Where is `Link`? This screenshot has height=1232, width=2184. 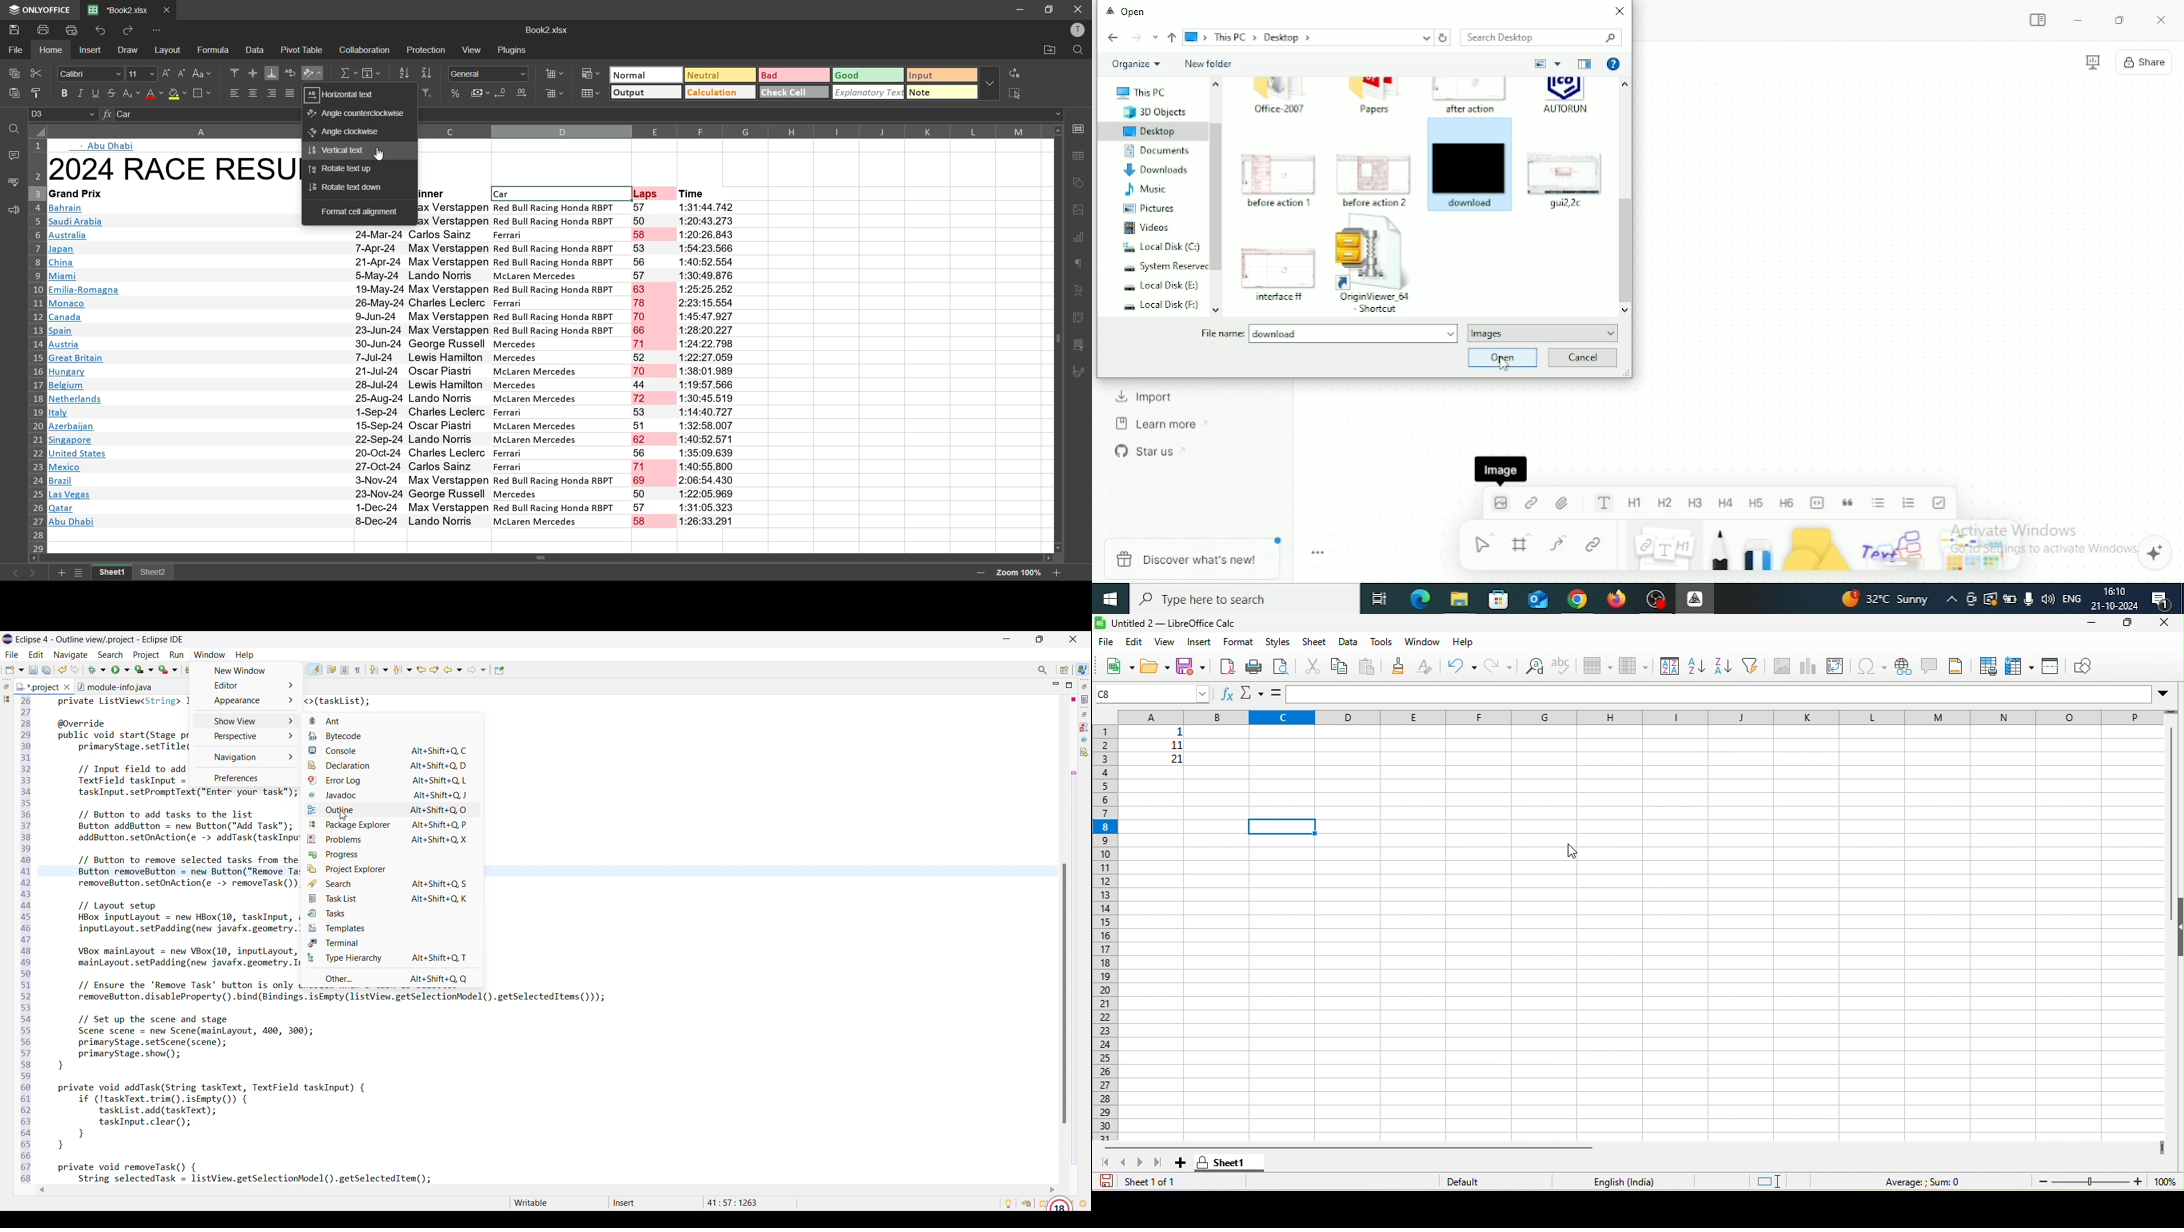
Link is located at coordinates (1532, 503).